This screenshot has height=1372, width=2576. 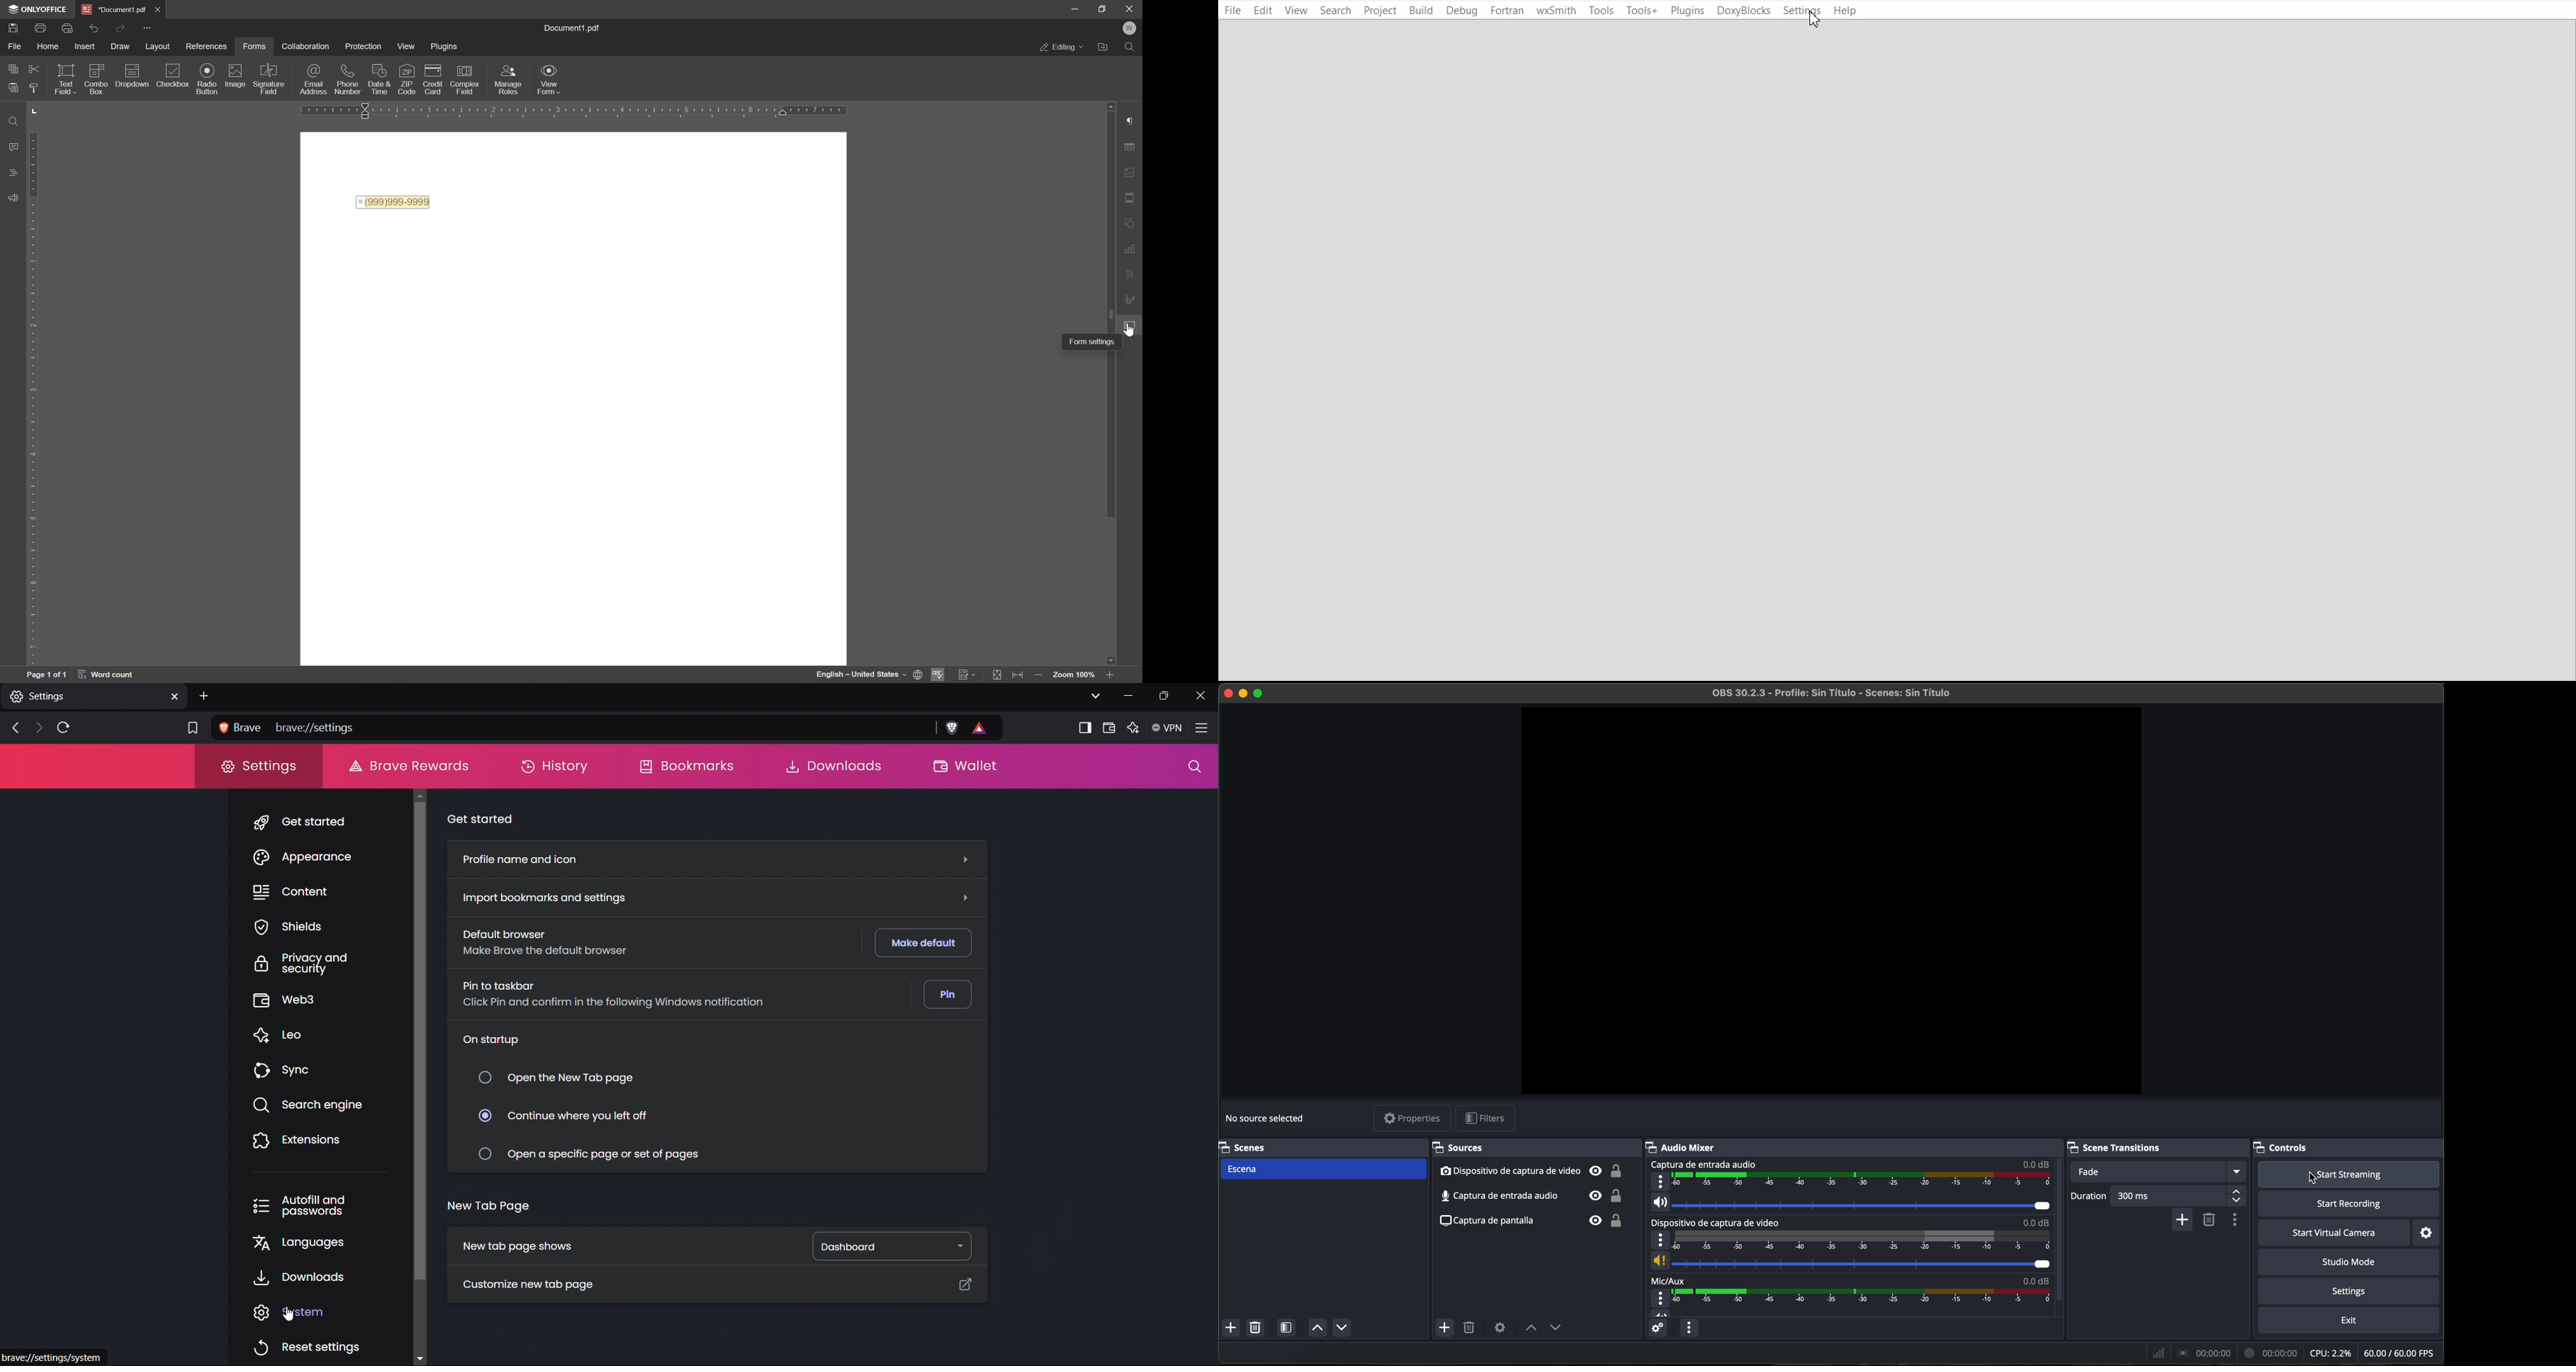 What do you see at coordinates (2428, 1234) in the screenshot?
I see `settings` at bounding box center [2428, 1234].